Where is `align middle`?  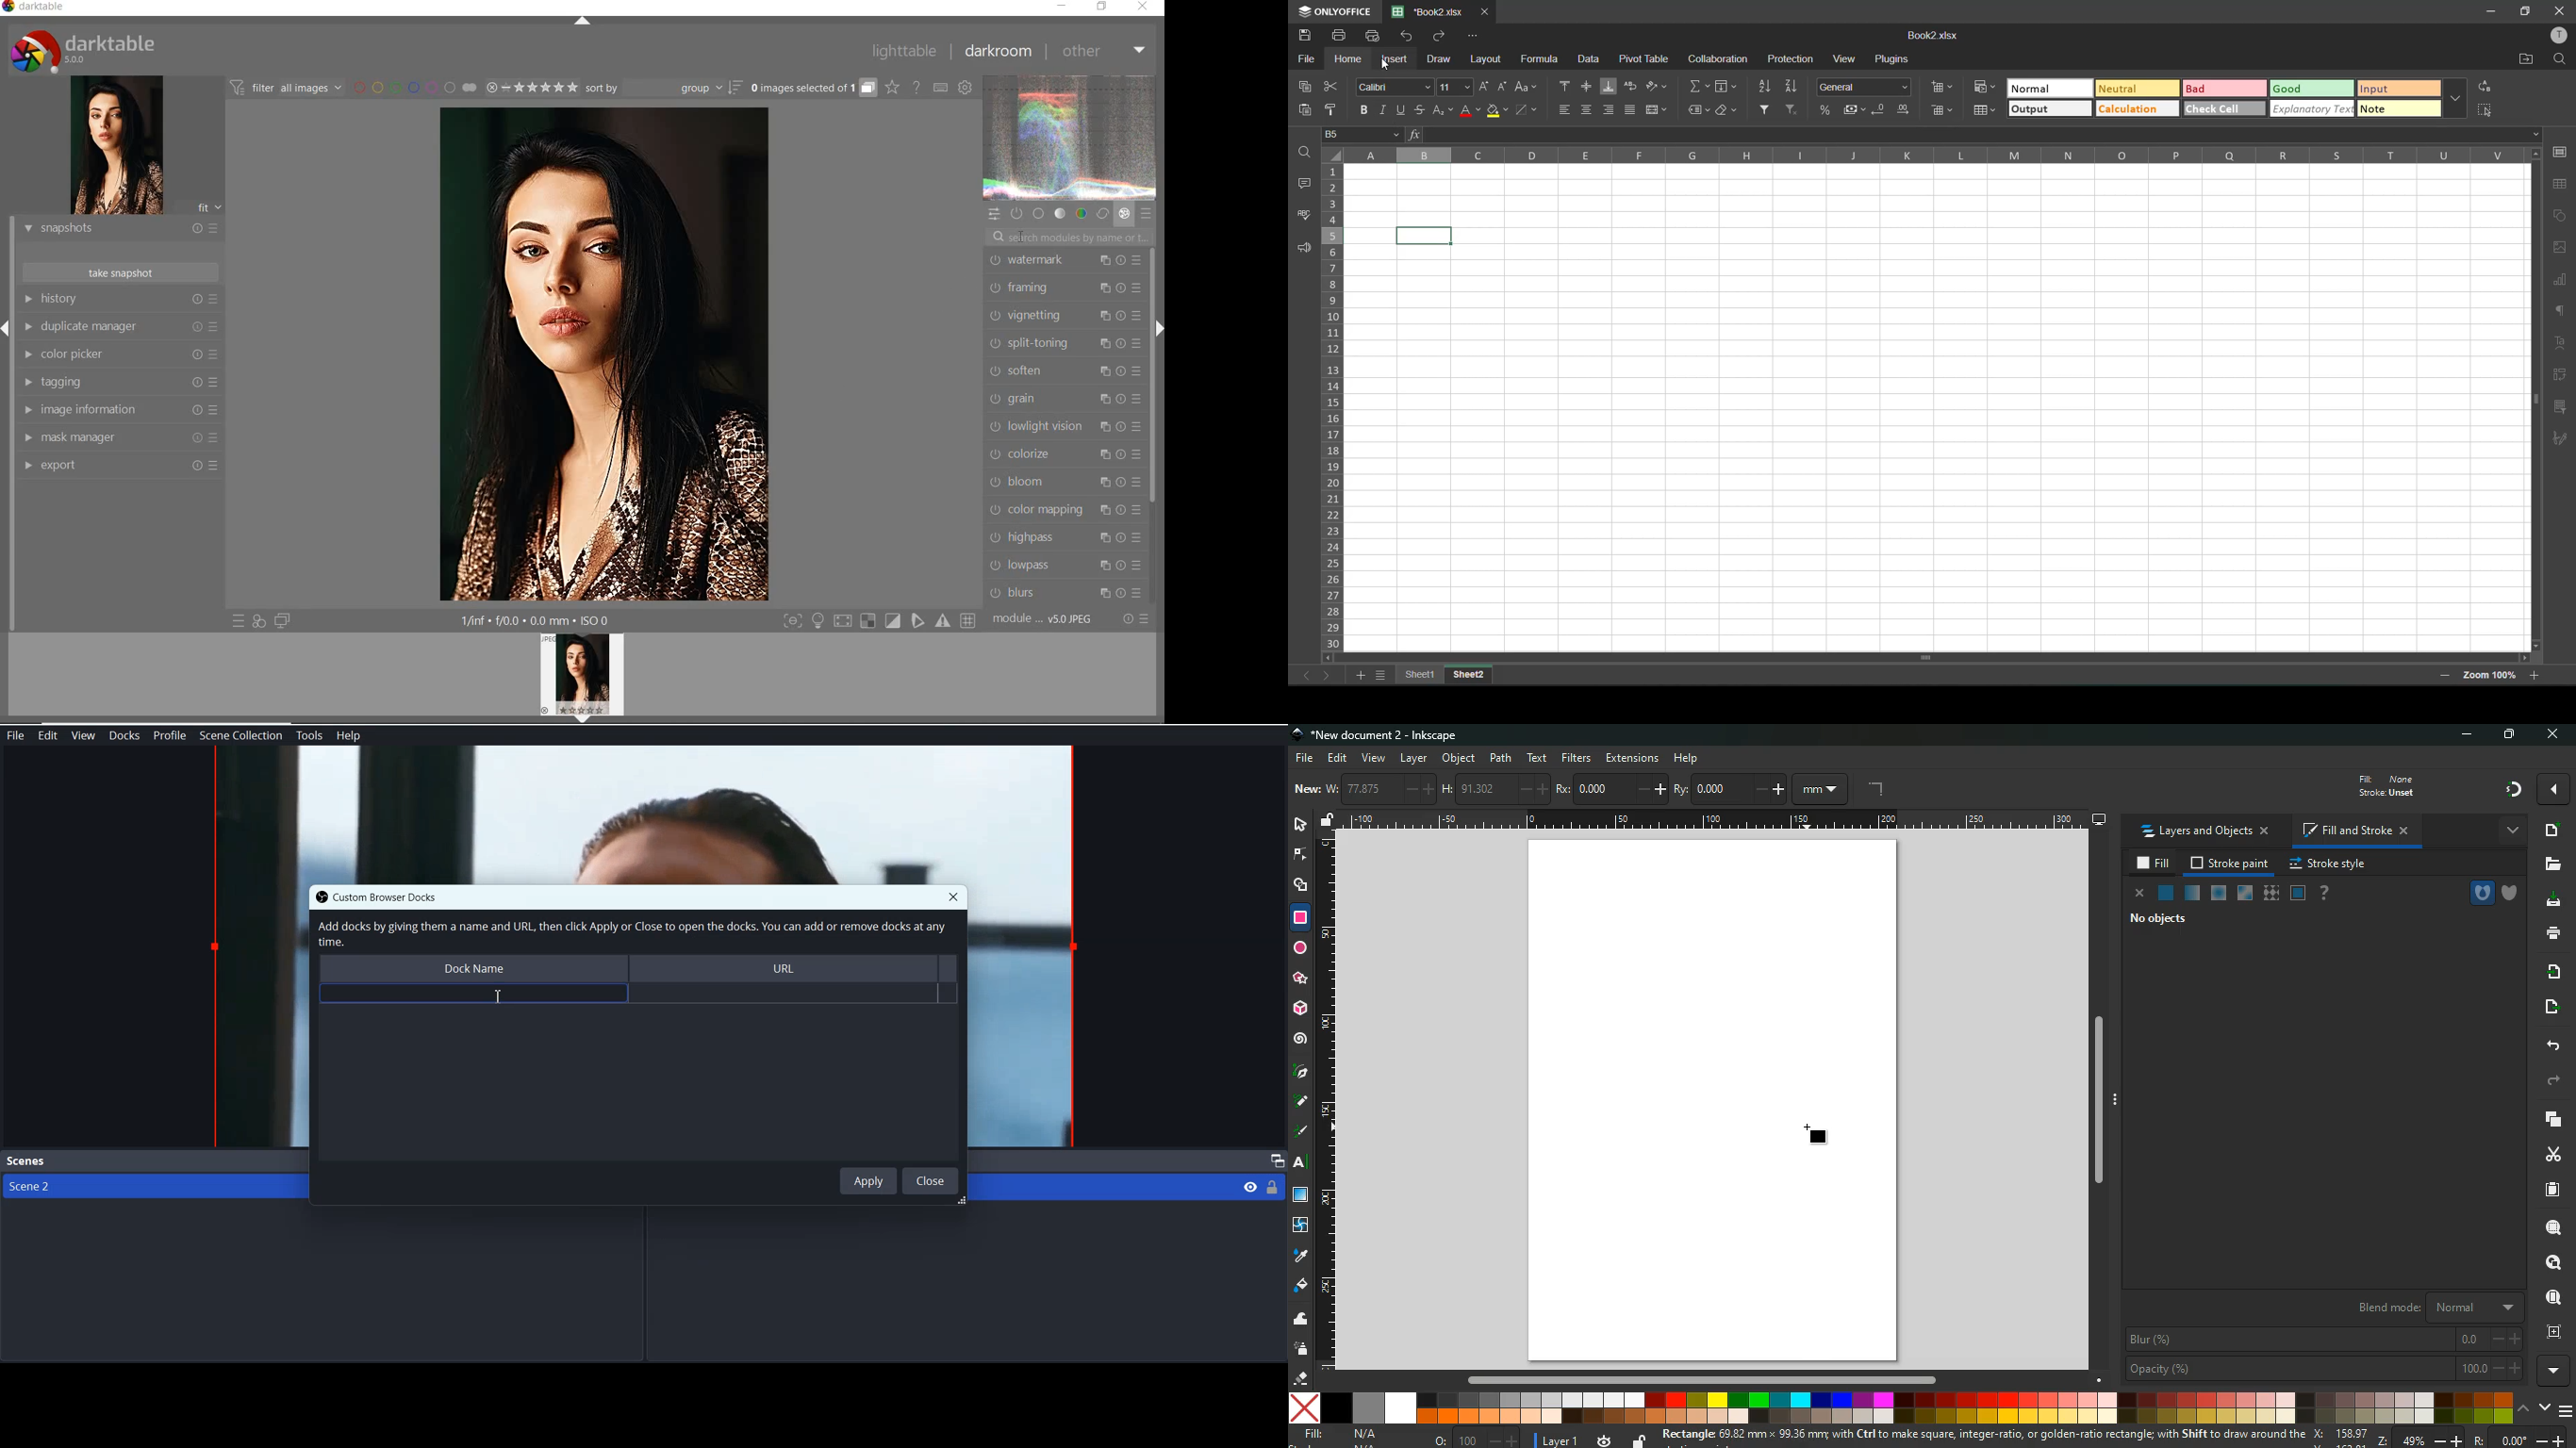
align middle is located at coordinates (1585, 85).